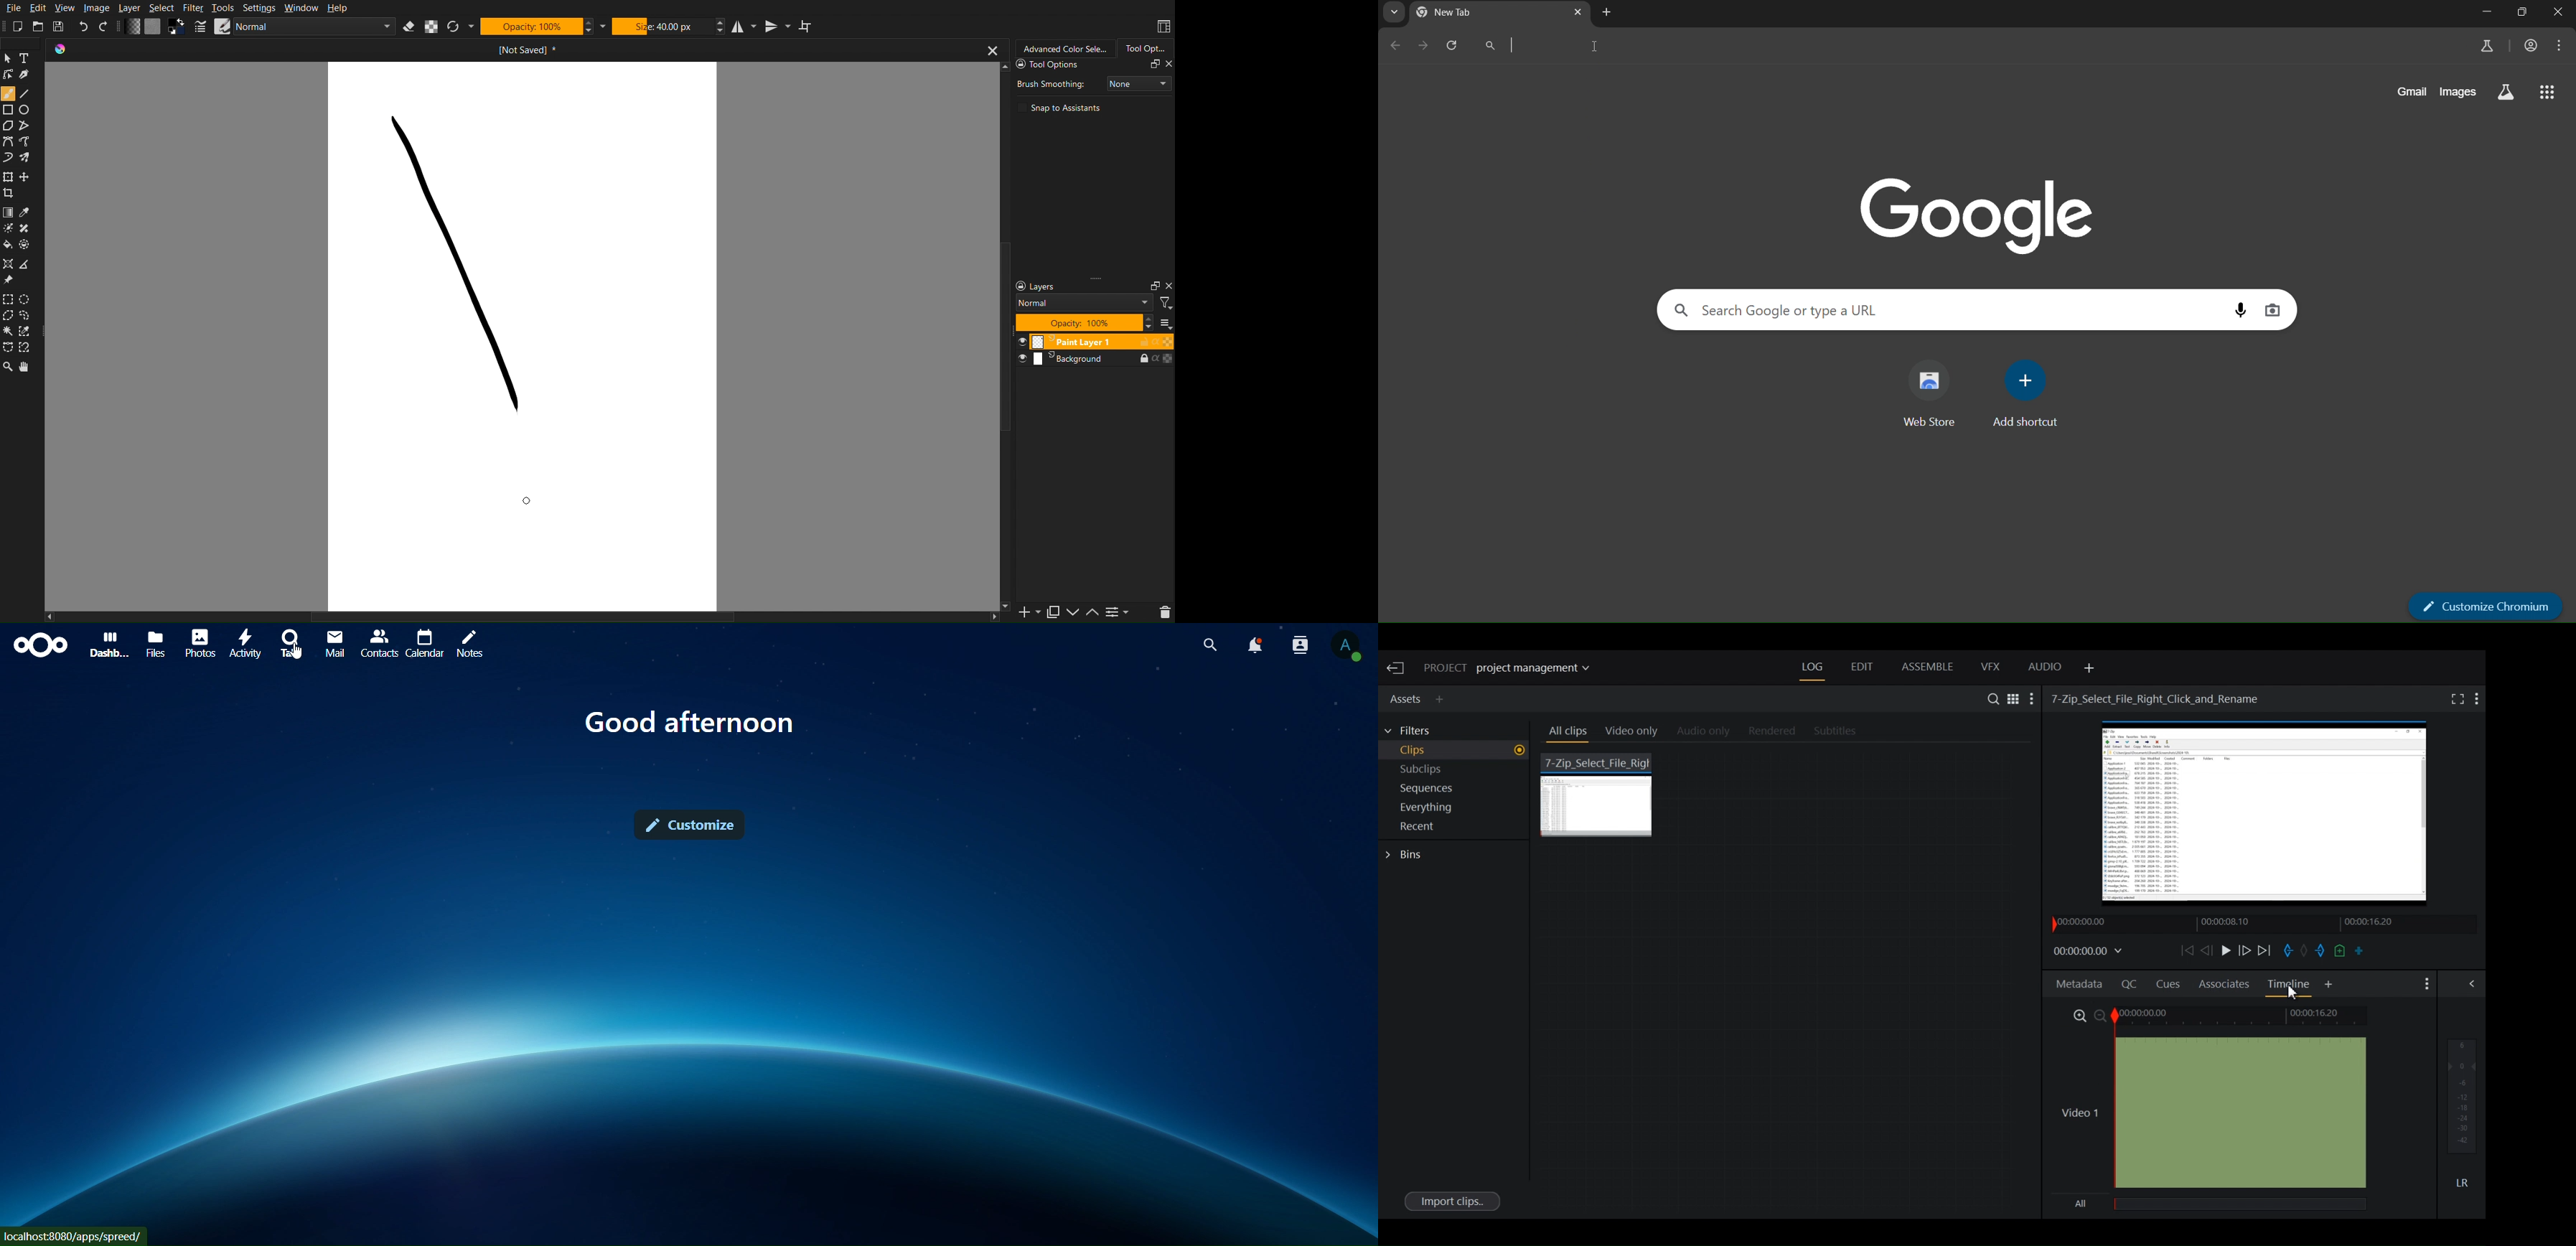 The image size is (2576, 1260). Describe the element at coordinates (1168, 64) in the screenshot. I see `Close` at that location.